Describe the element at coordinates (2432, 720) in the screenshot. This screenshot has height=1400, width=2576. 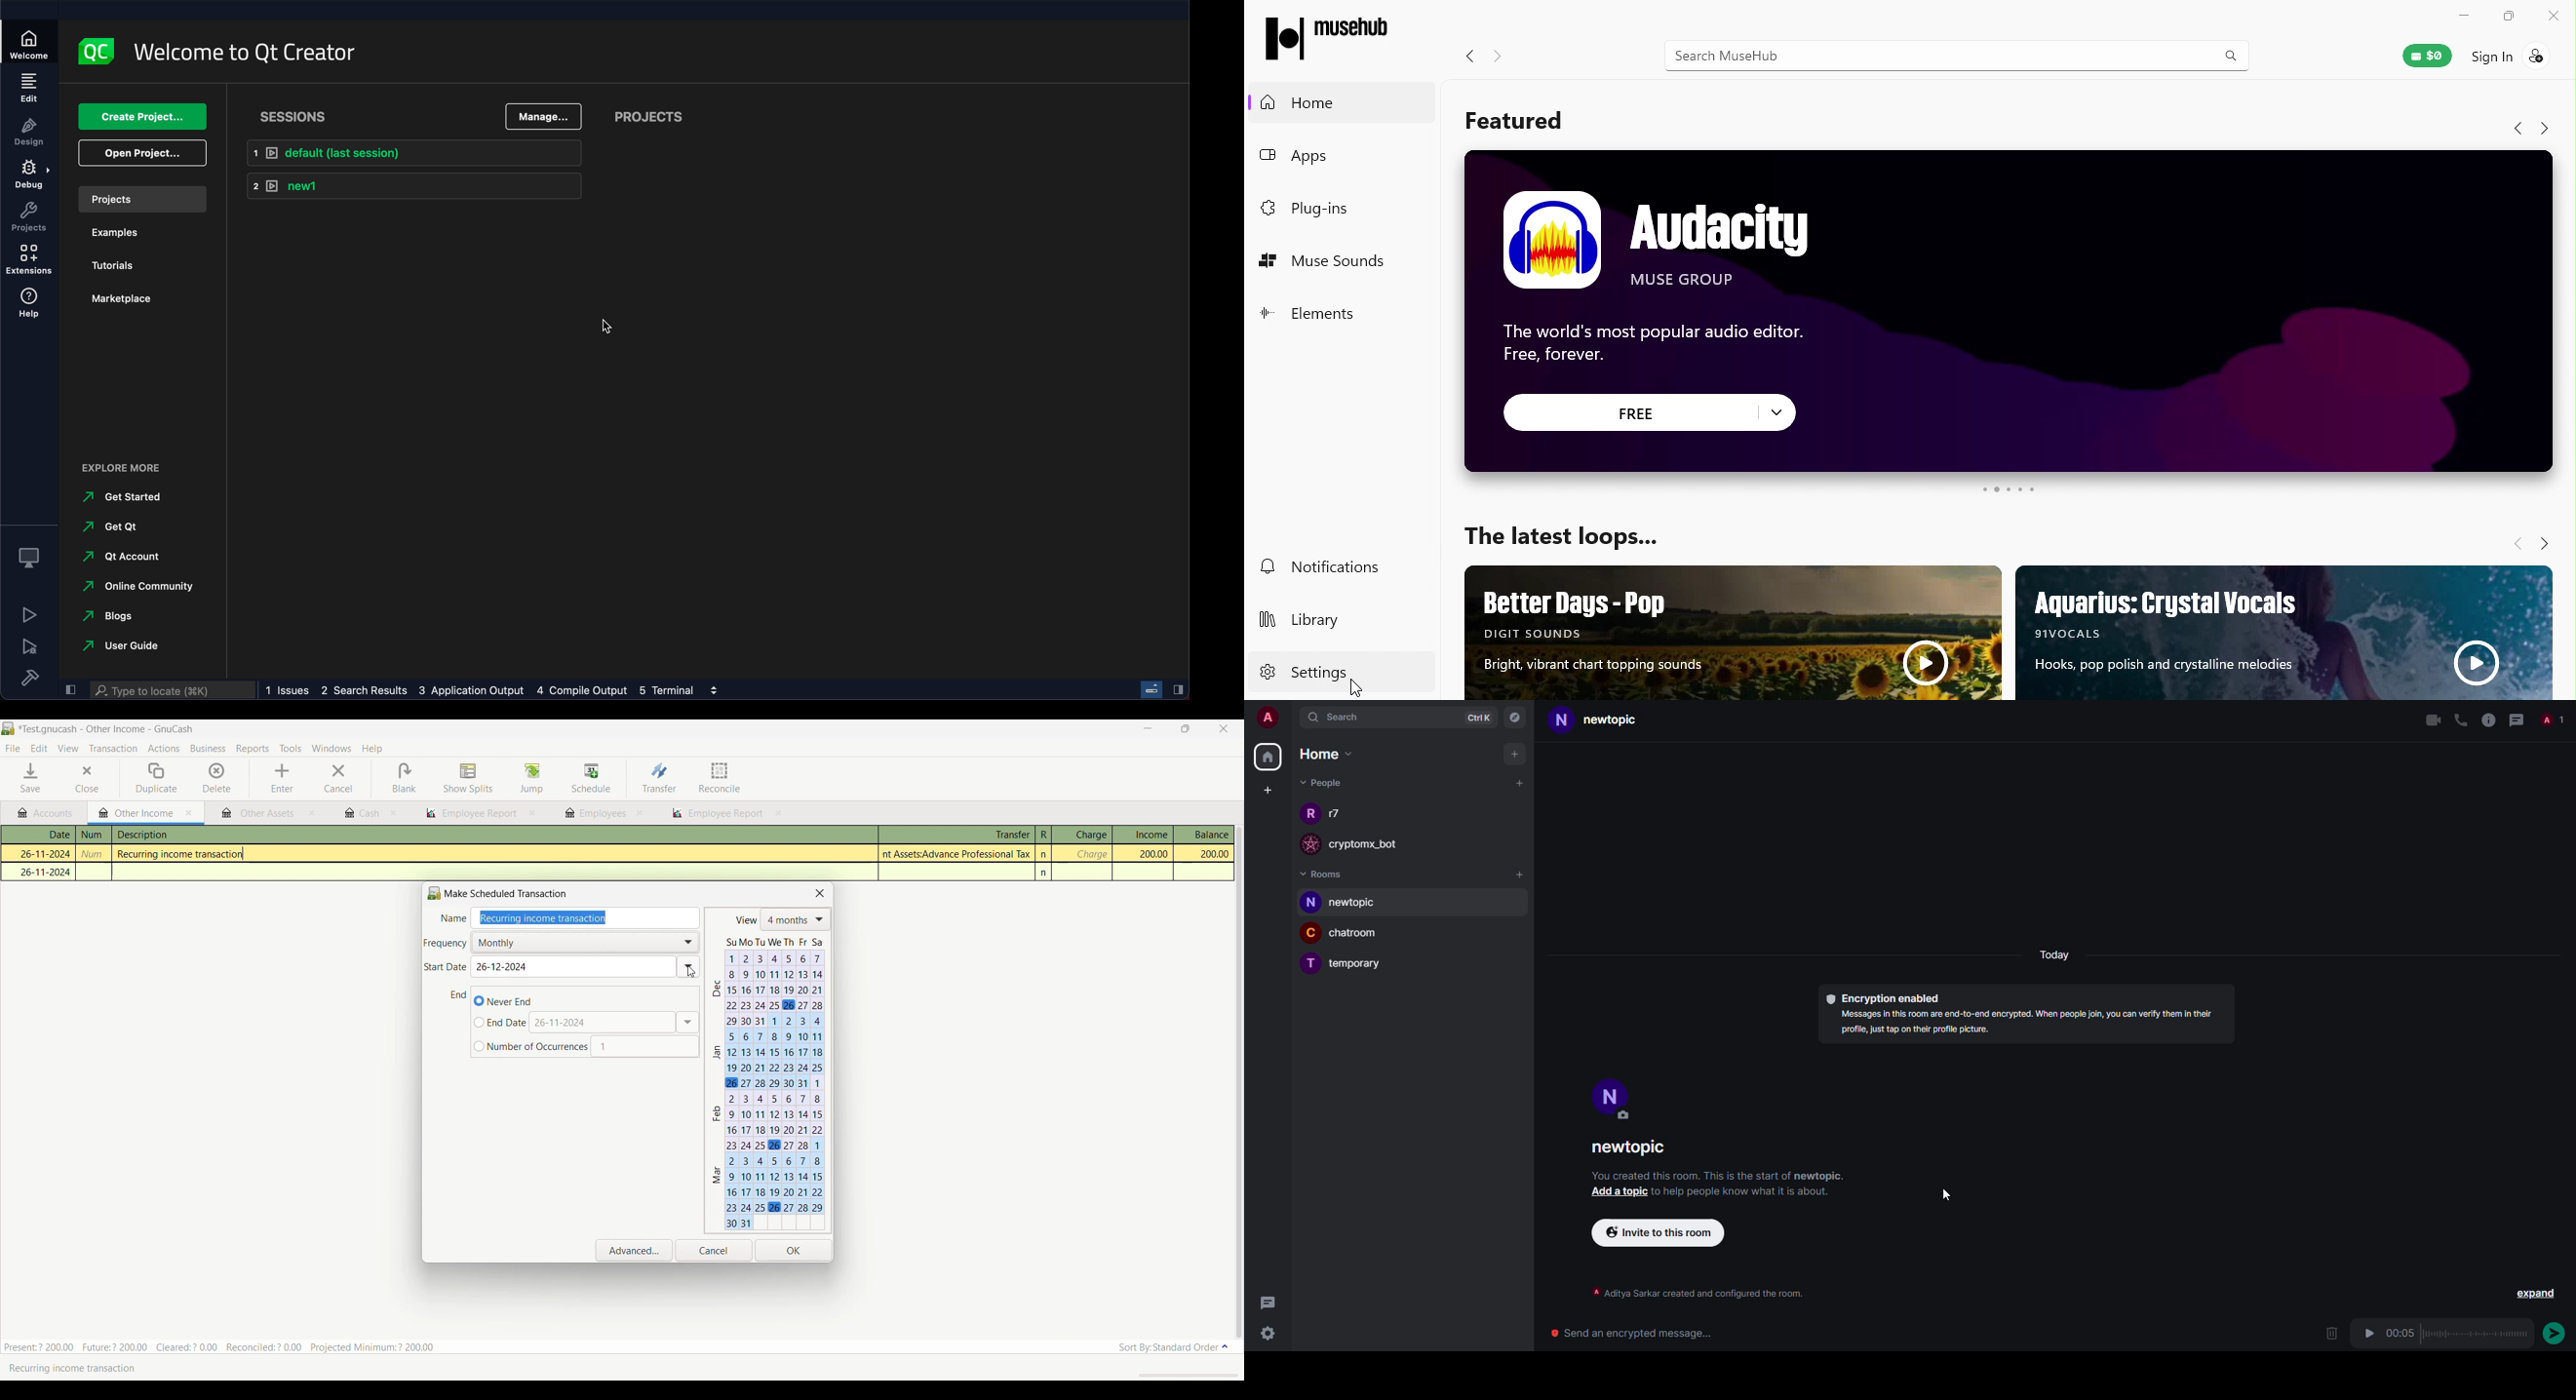
I see `video call` at that location.